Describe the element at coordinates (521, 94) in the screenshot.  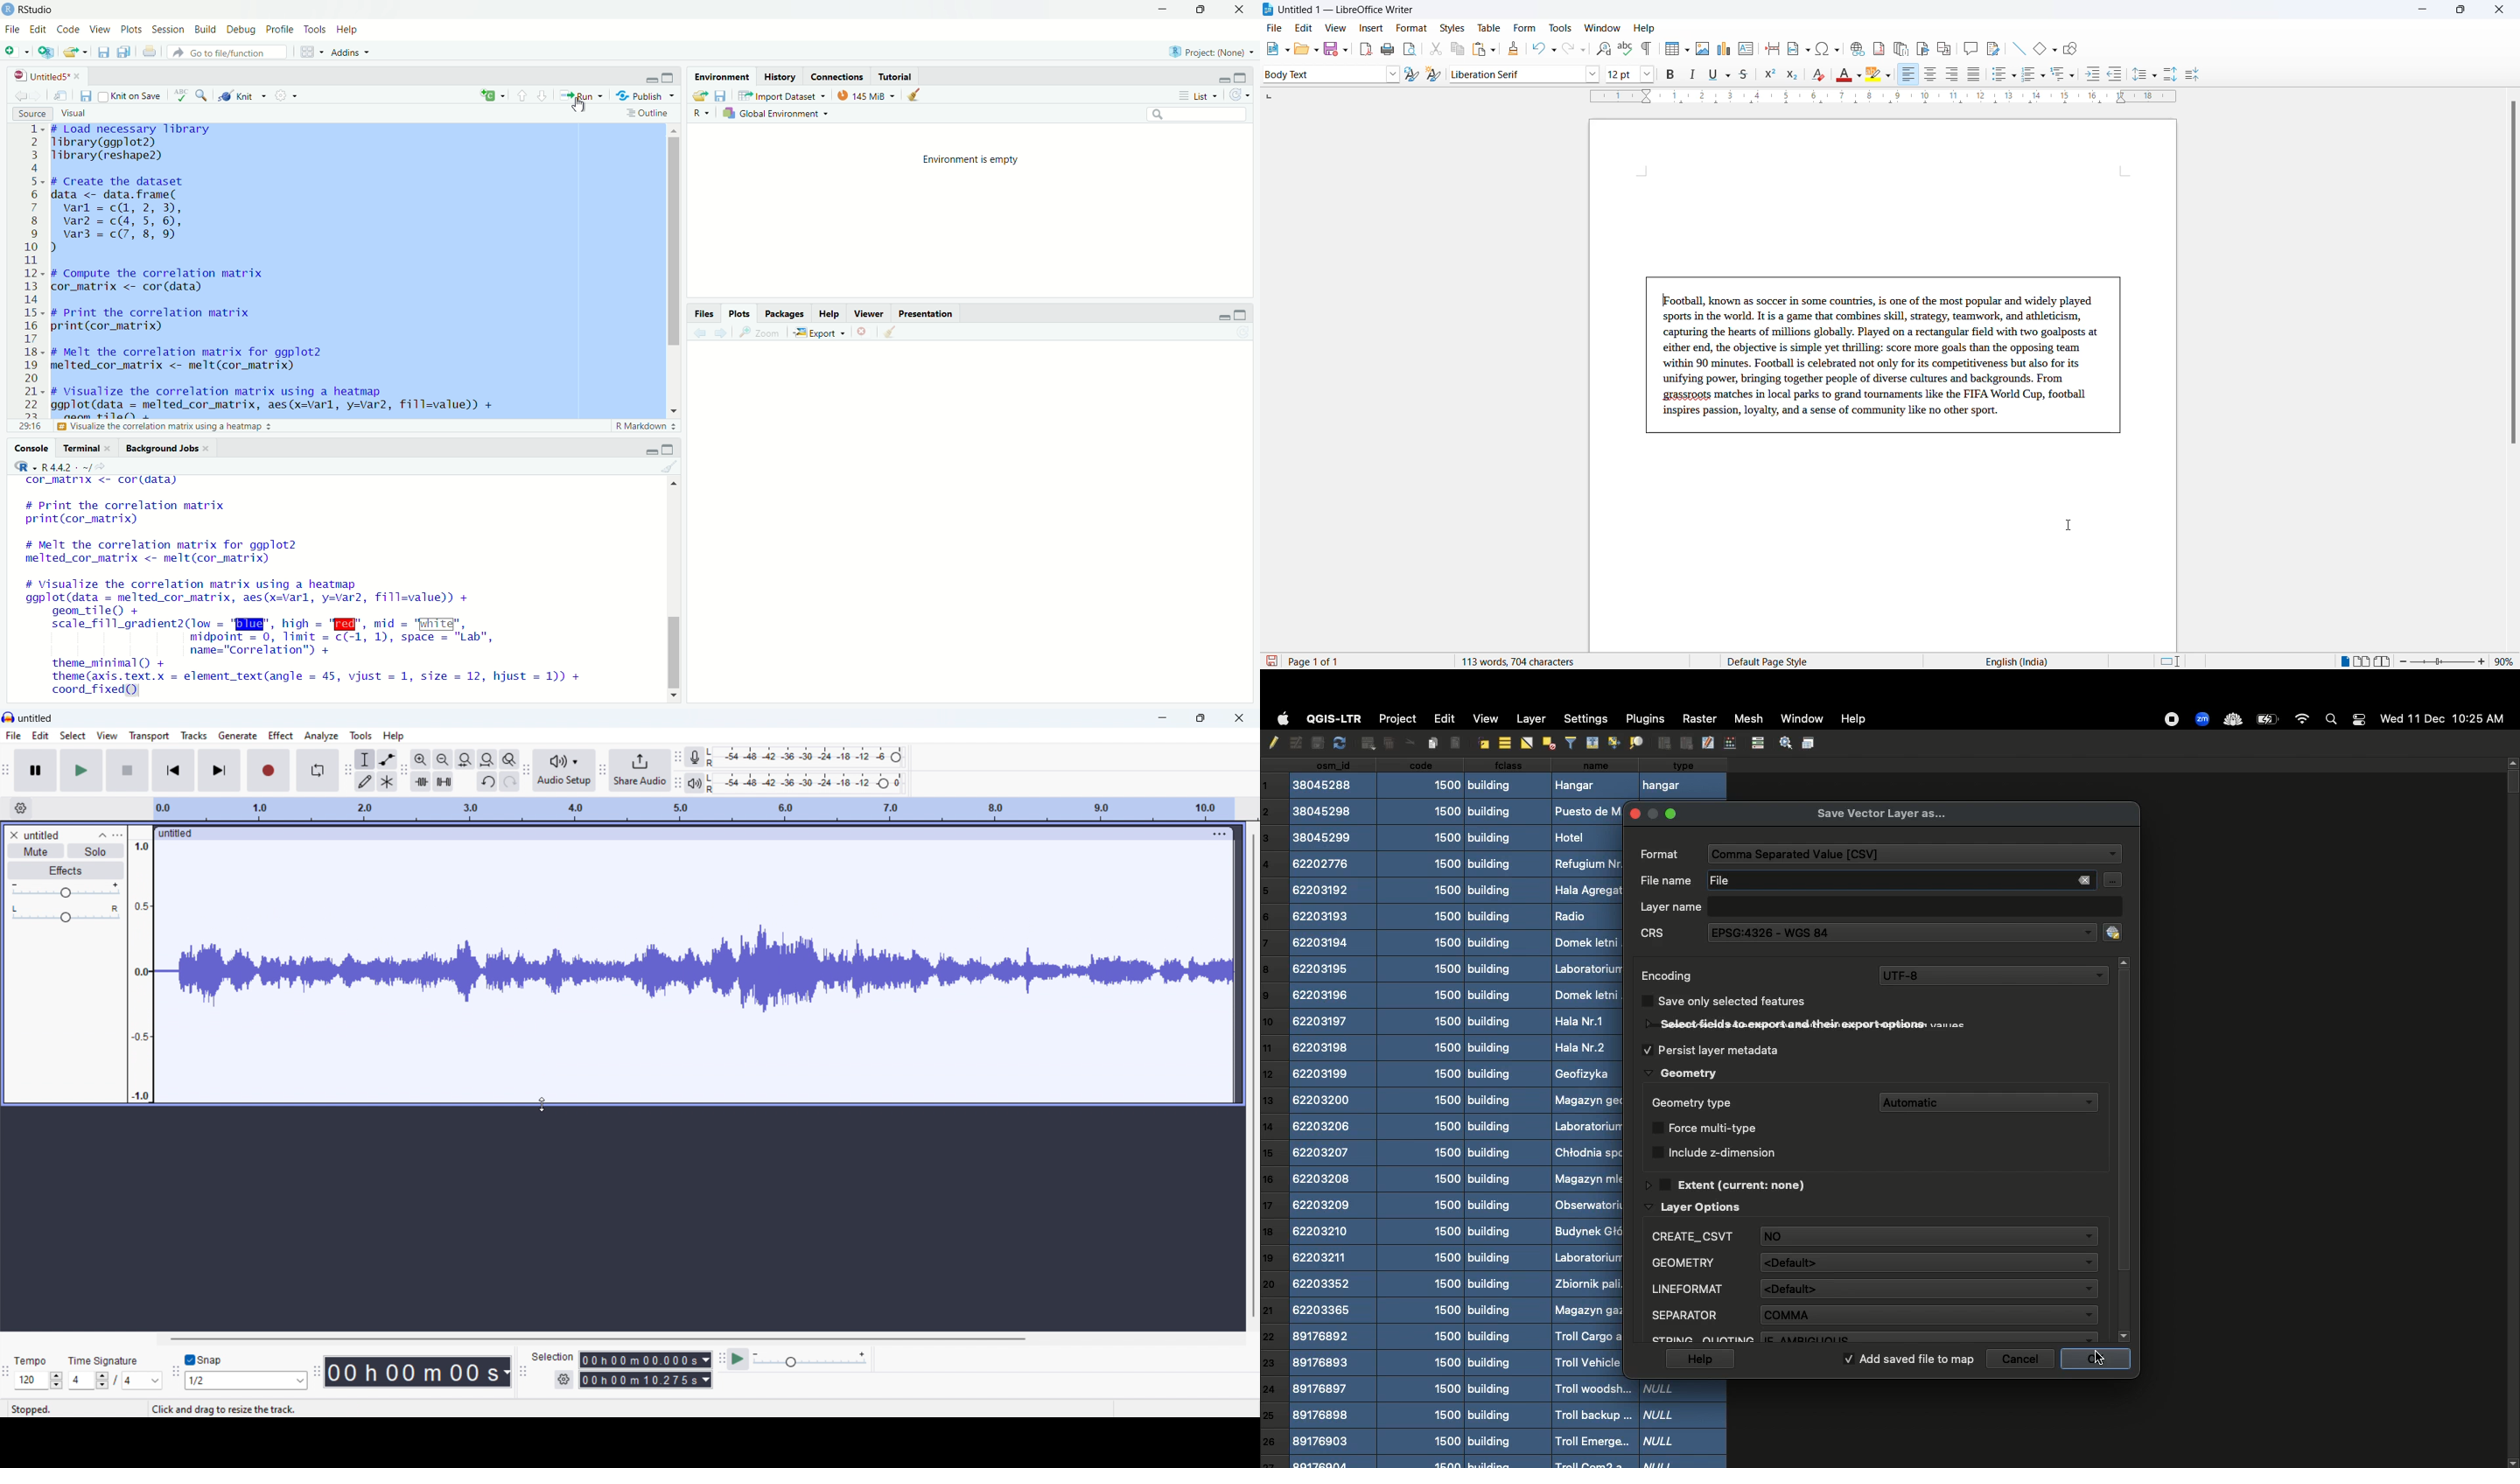
I see `go to previous section` at that location.